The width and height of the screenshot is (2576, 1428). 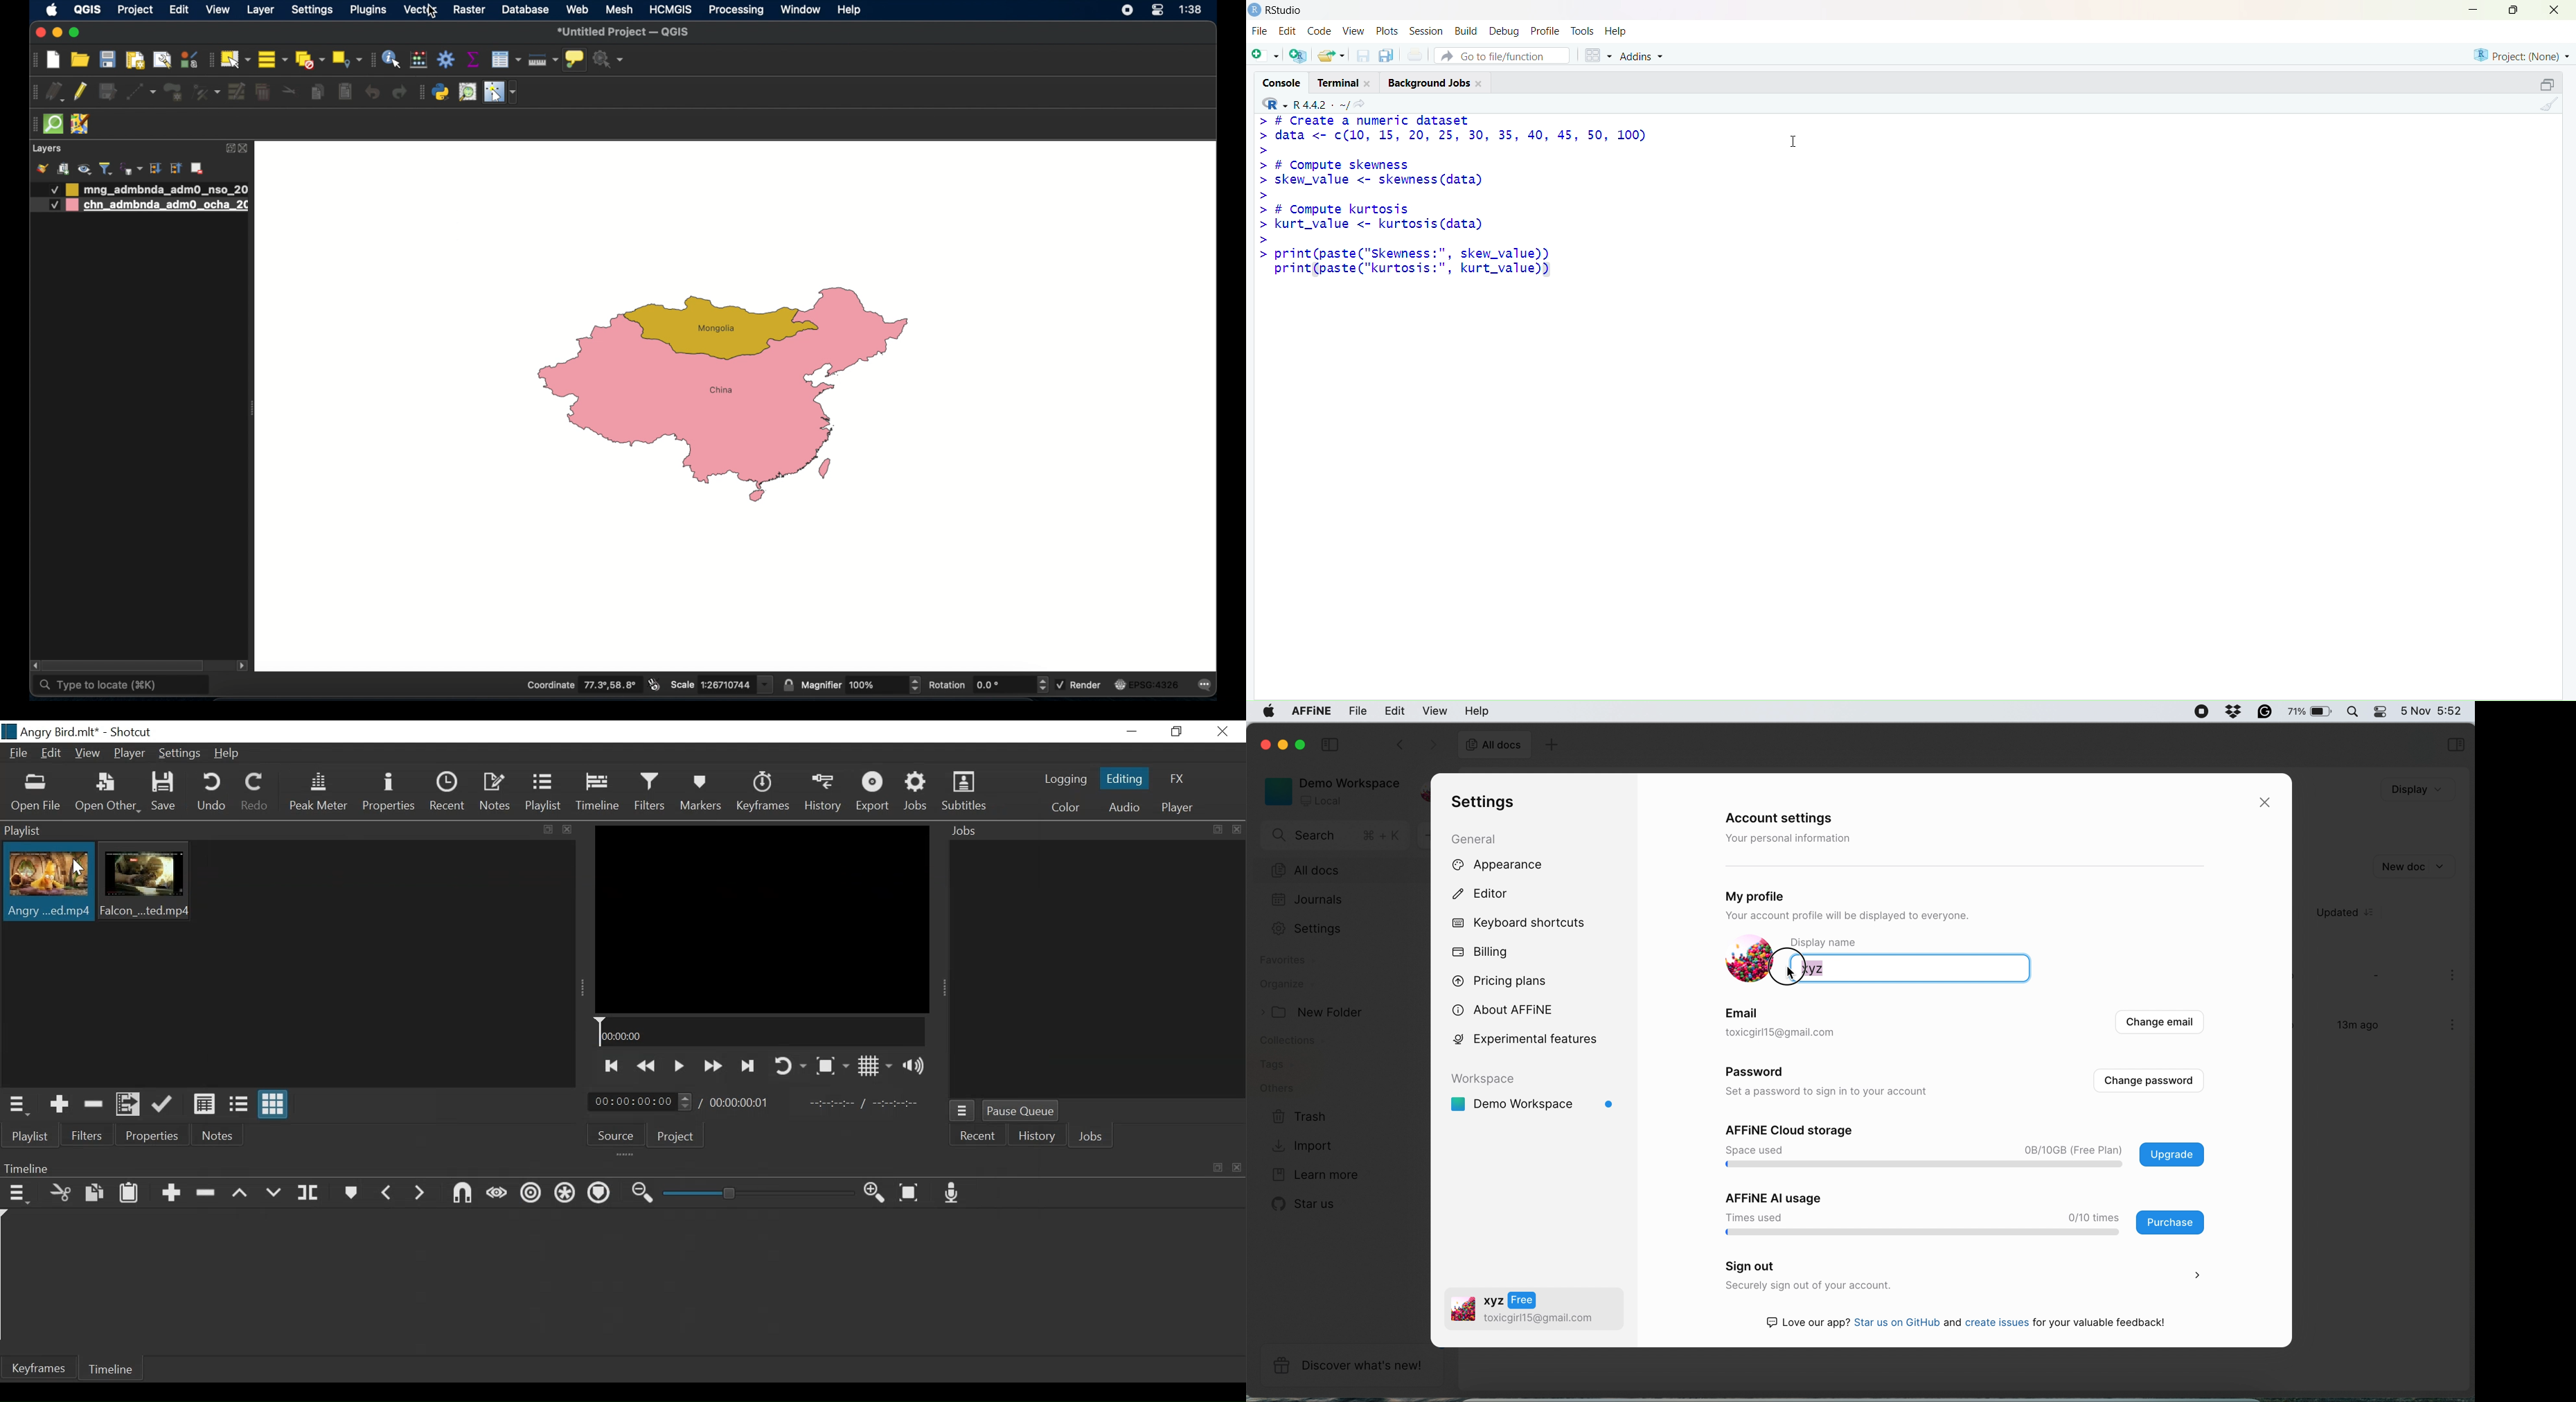 I want to click on Ripple, so click(x=529, y=1194).